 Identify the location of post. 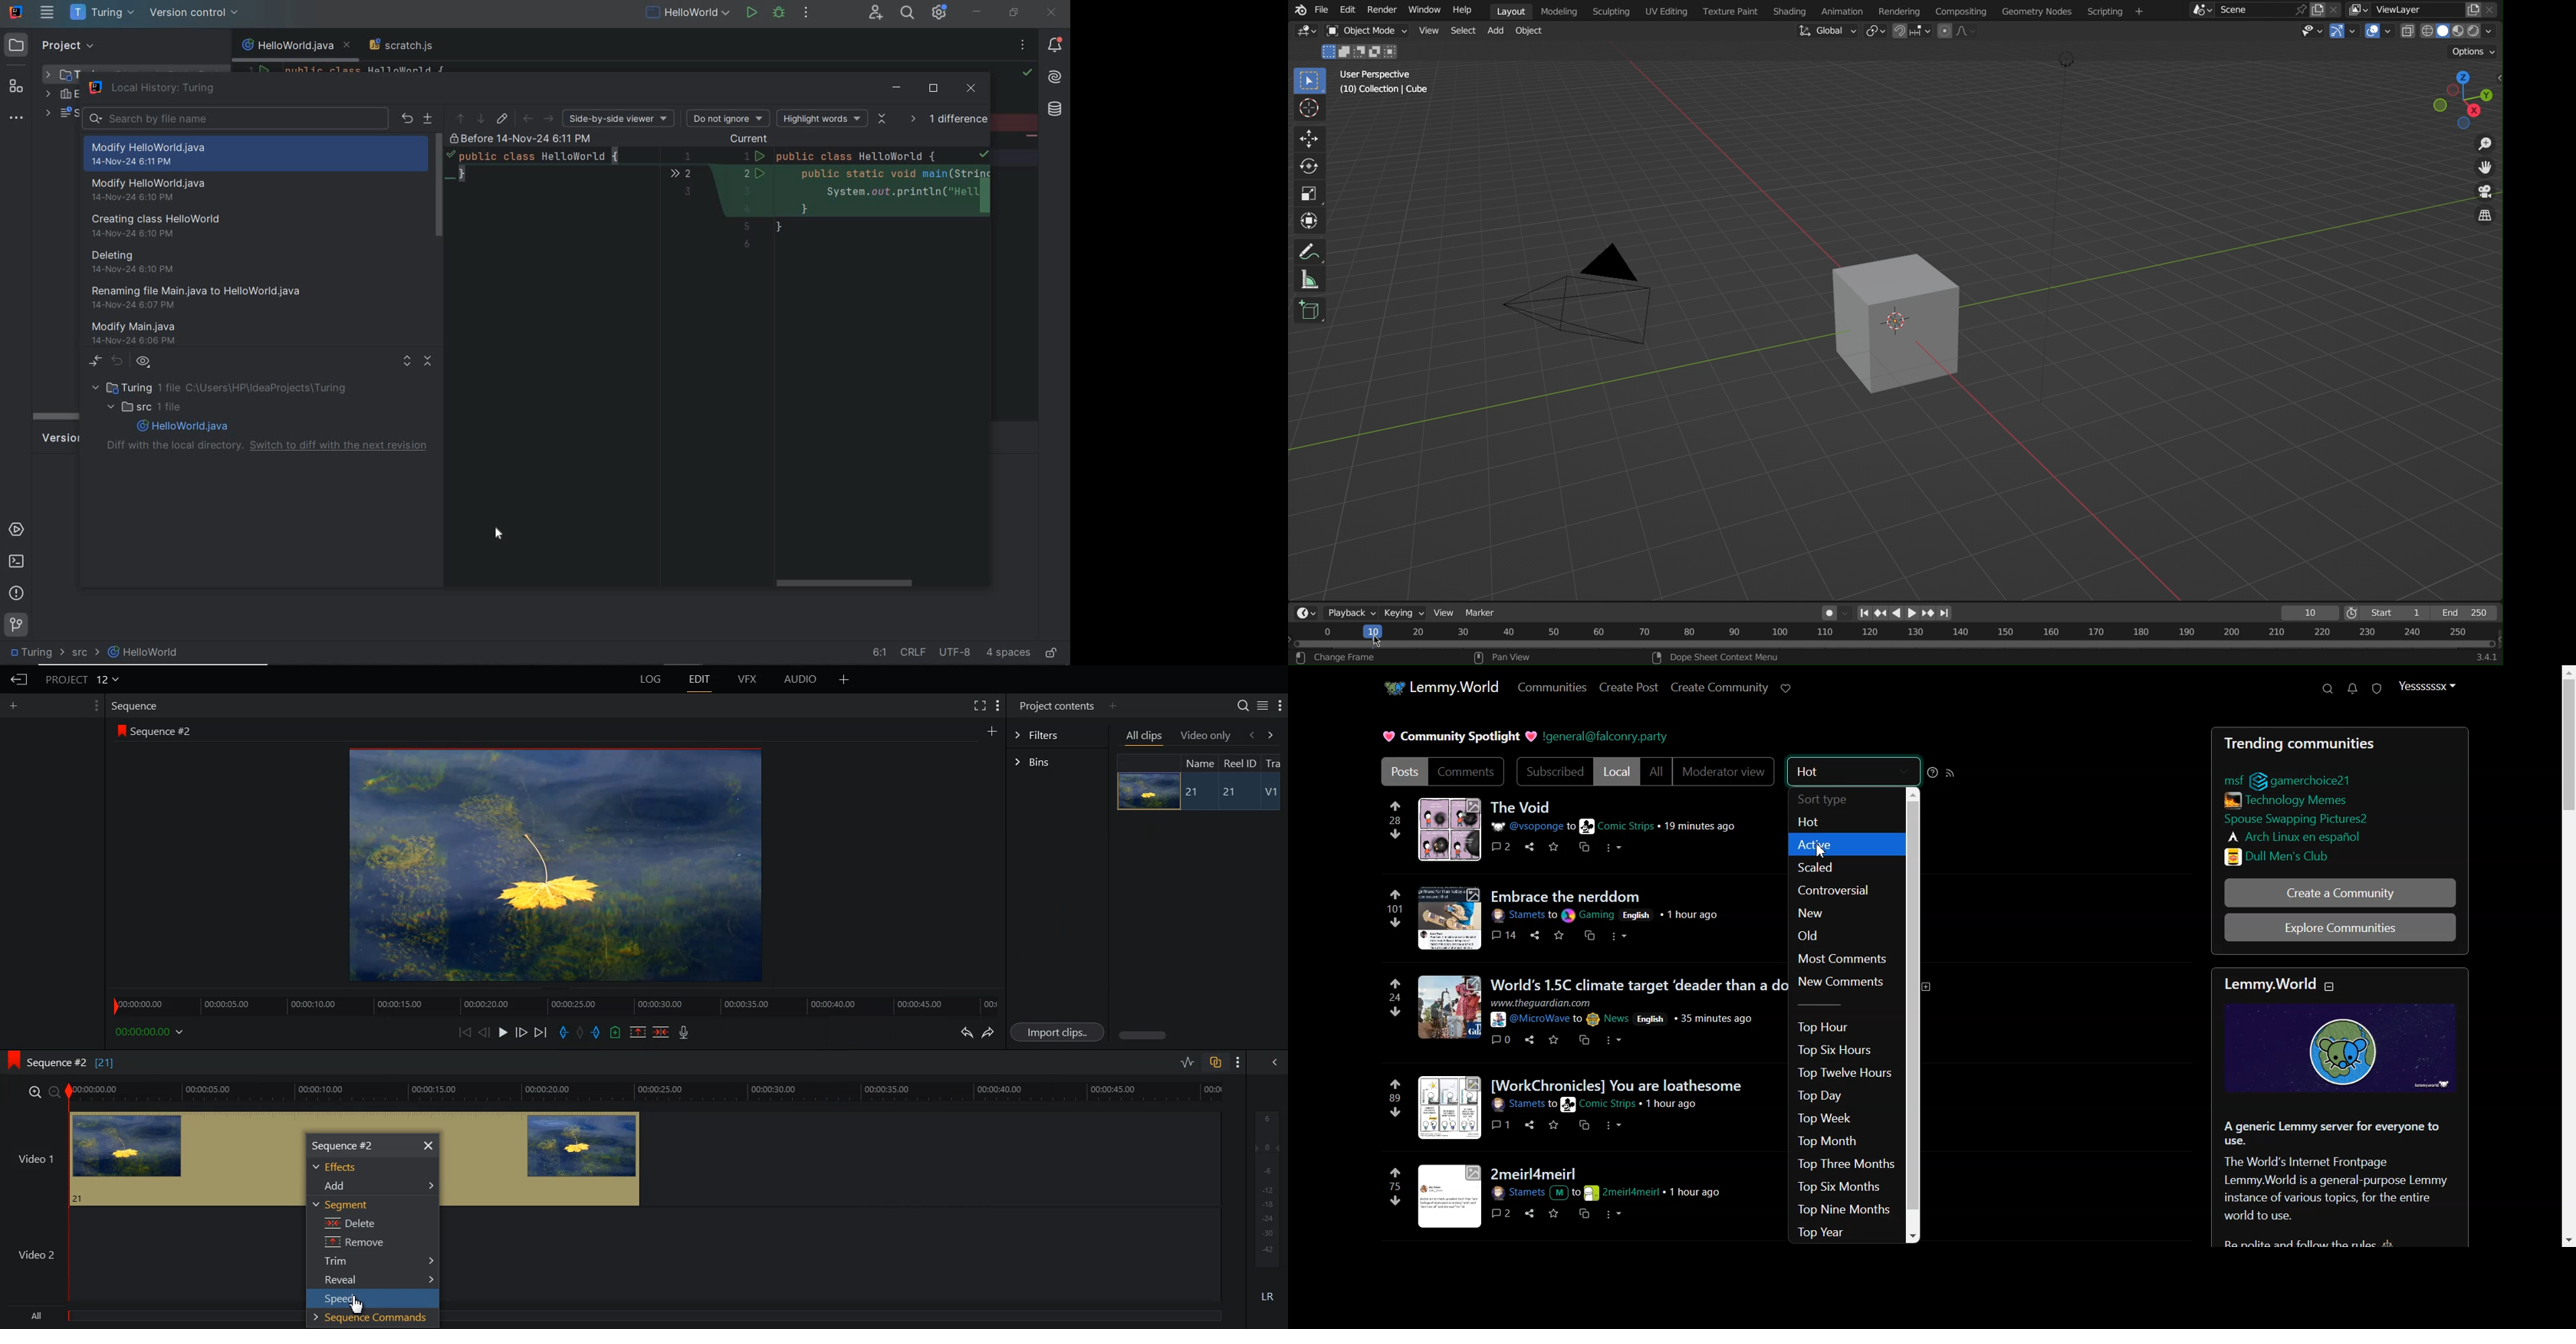
(1633, 892).